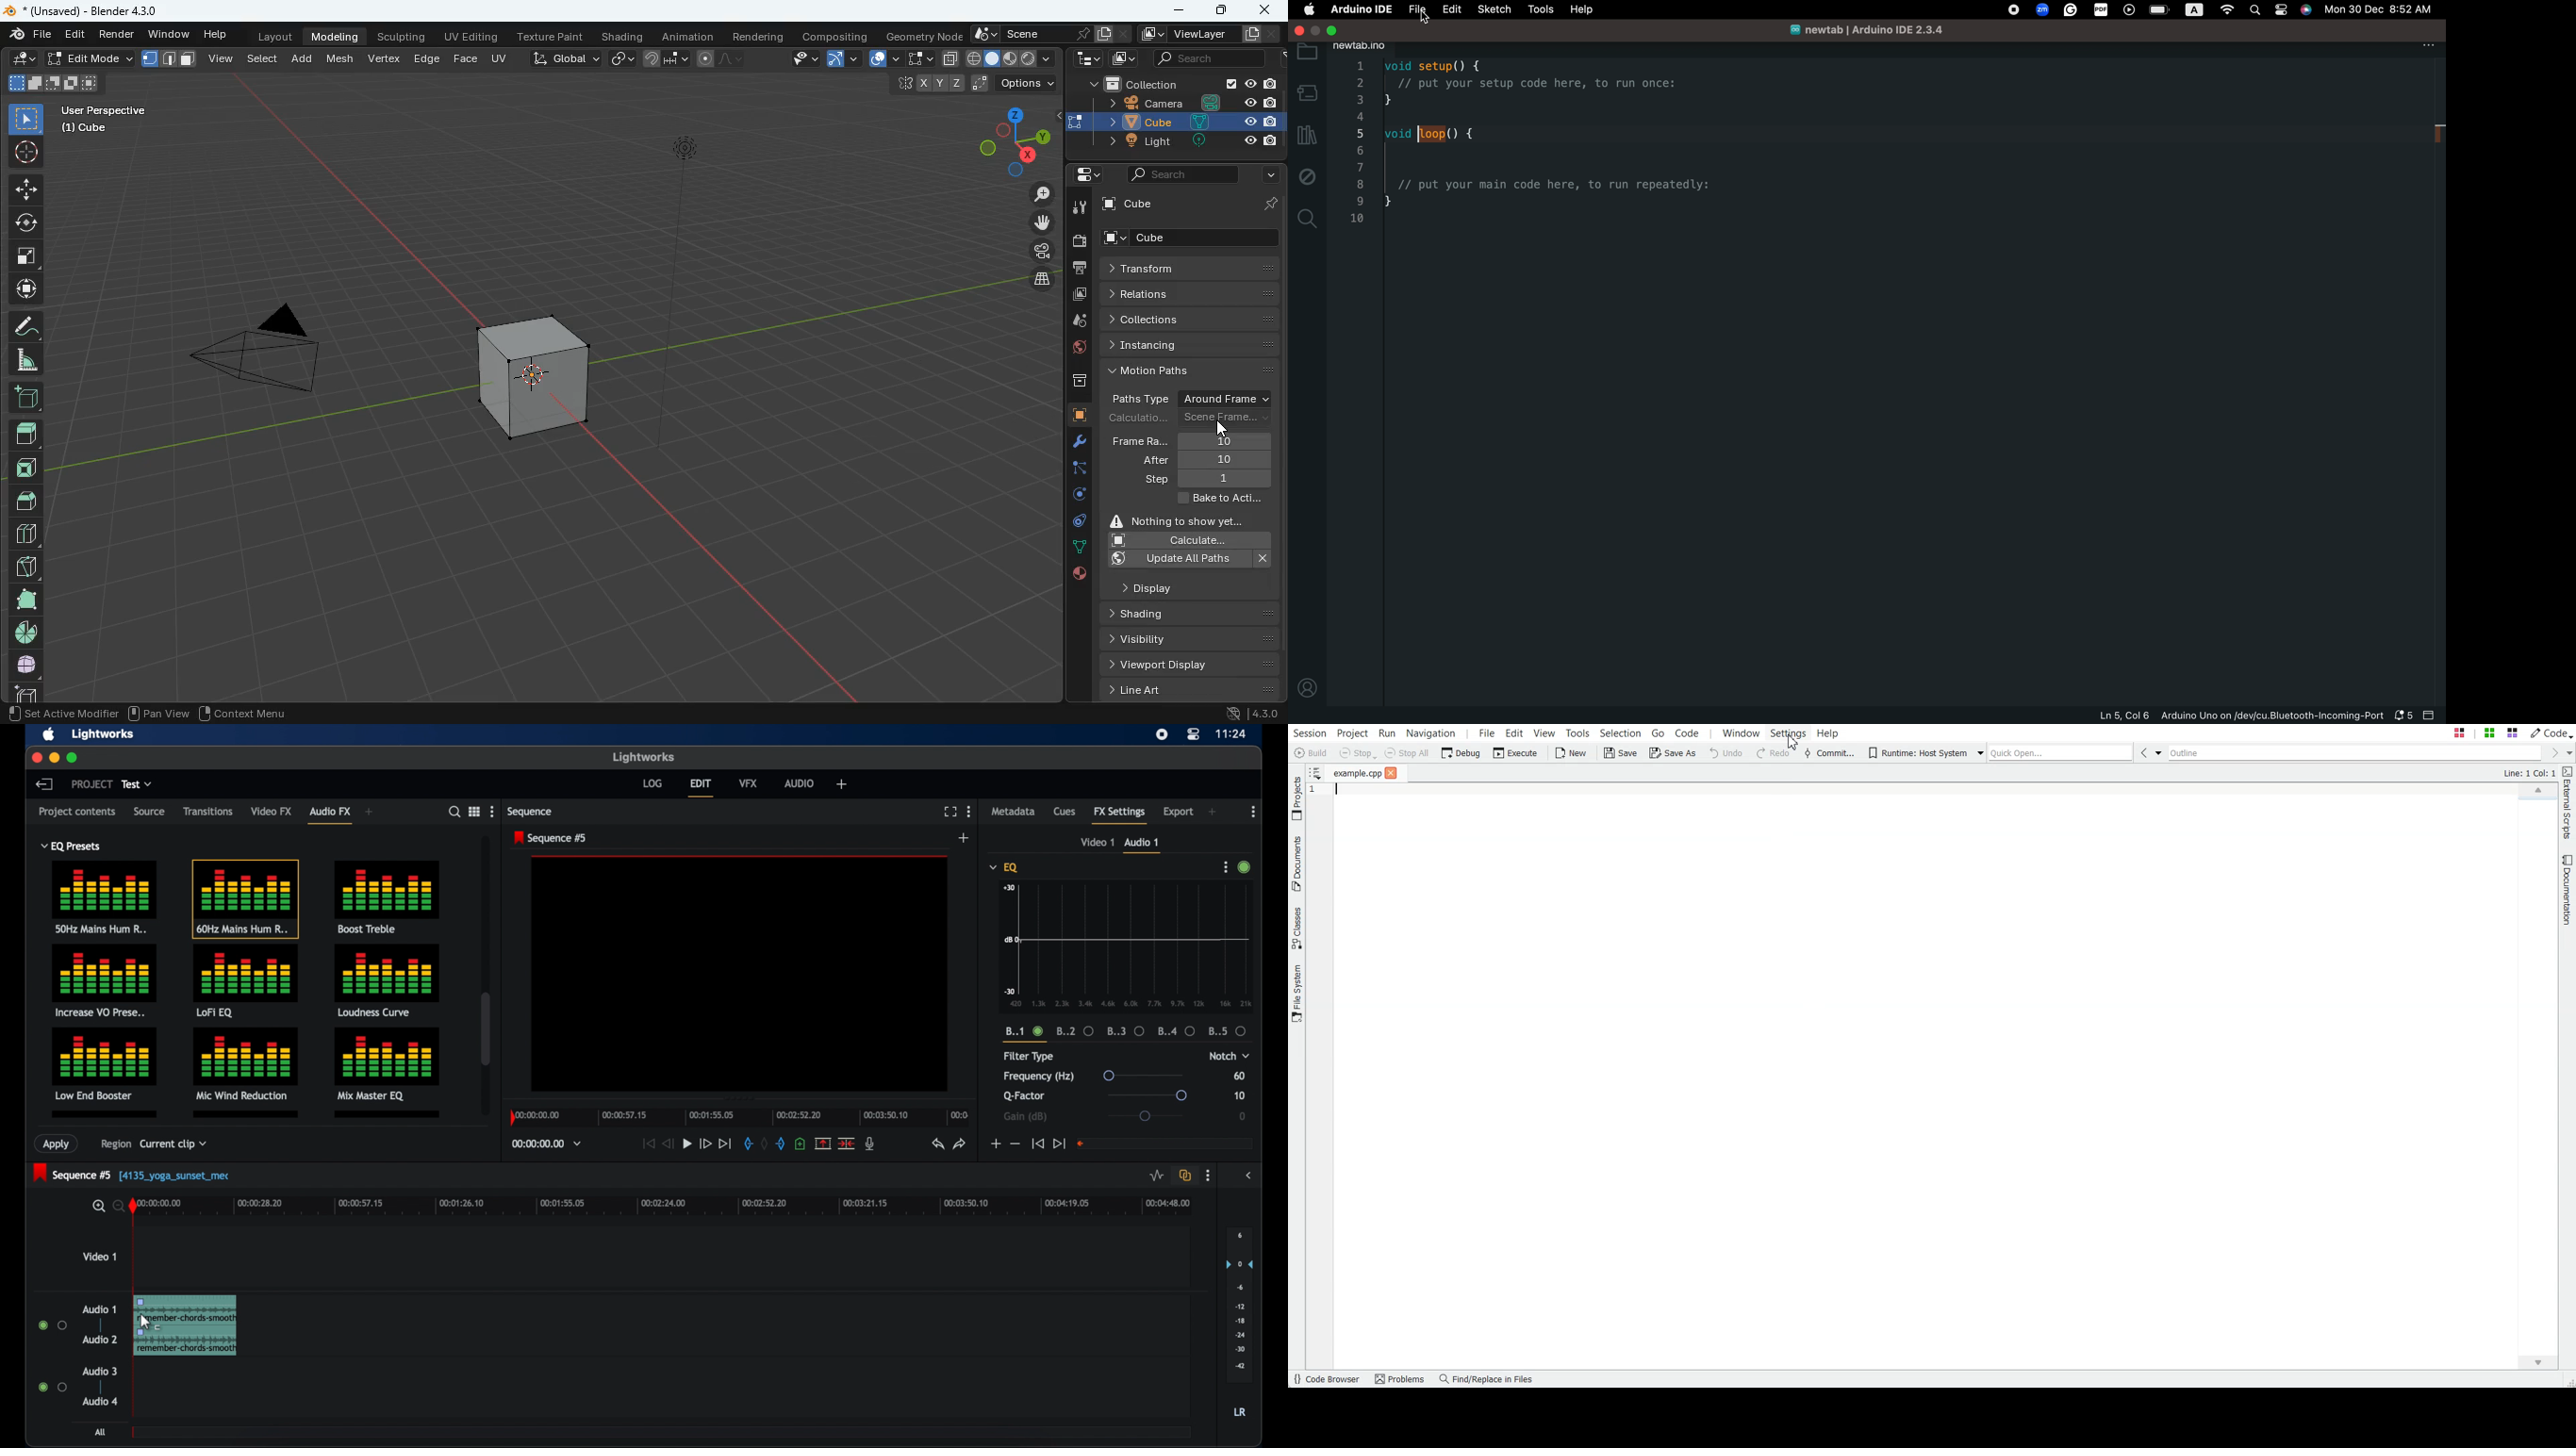  I want to click on video preview, so click(740, 974).